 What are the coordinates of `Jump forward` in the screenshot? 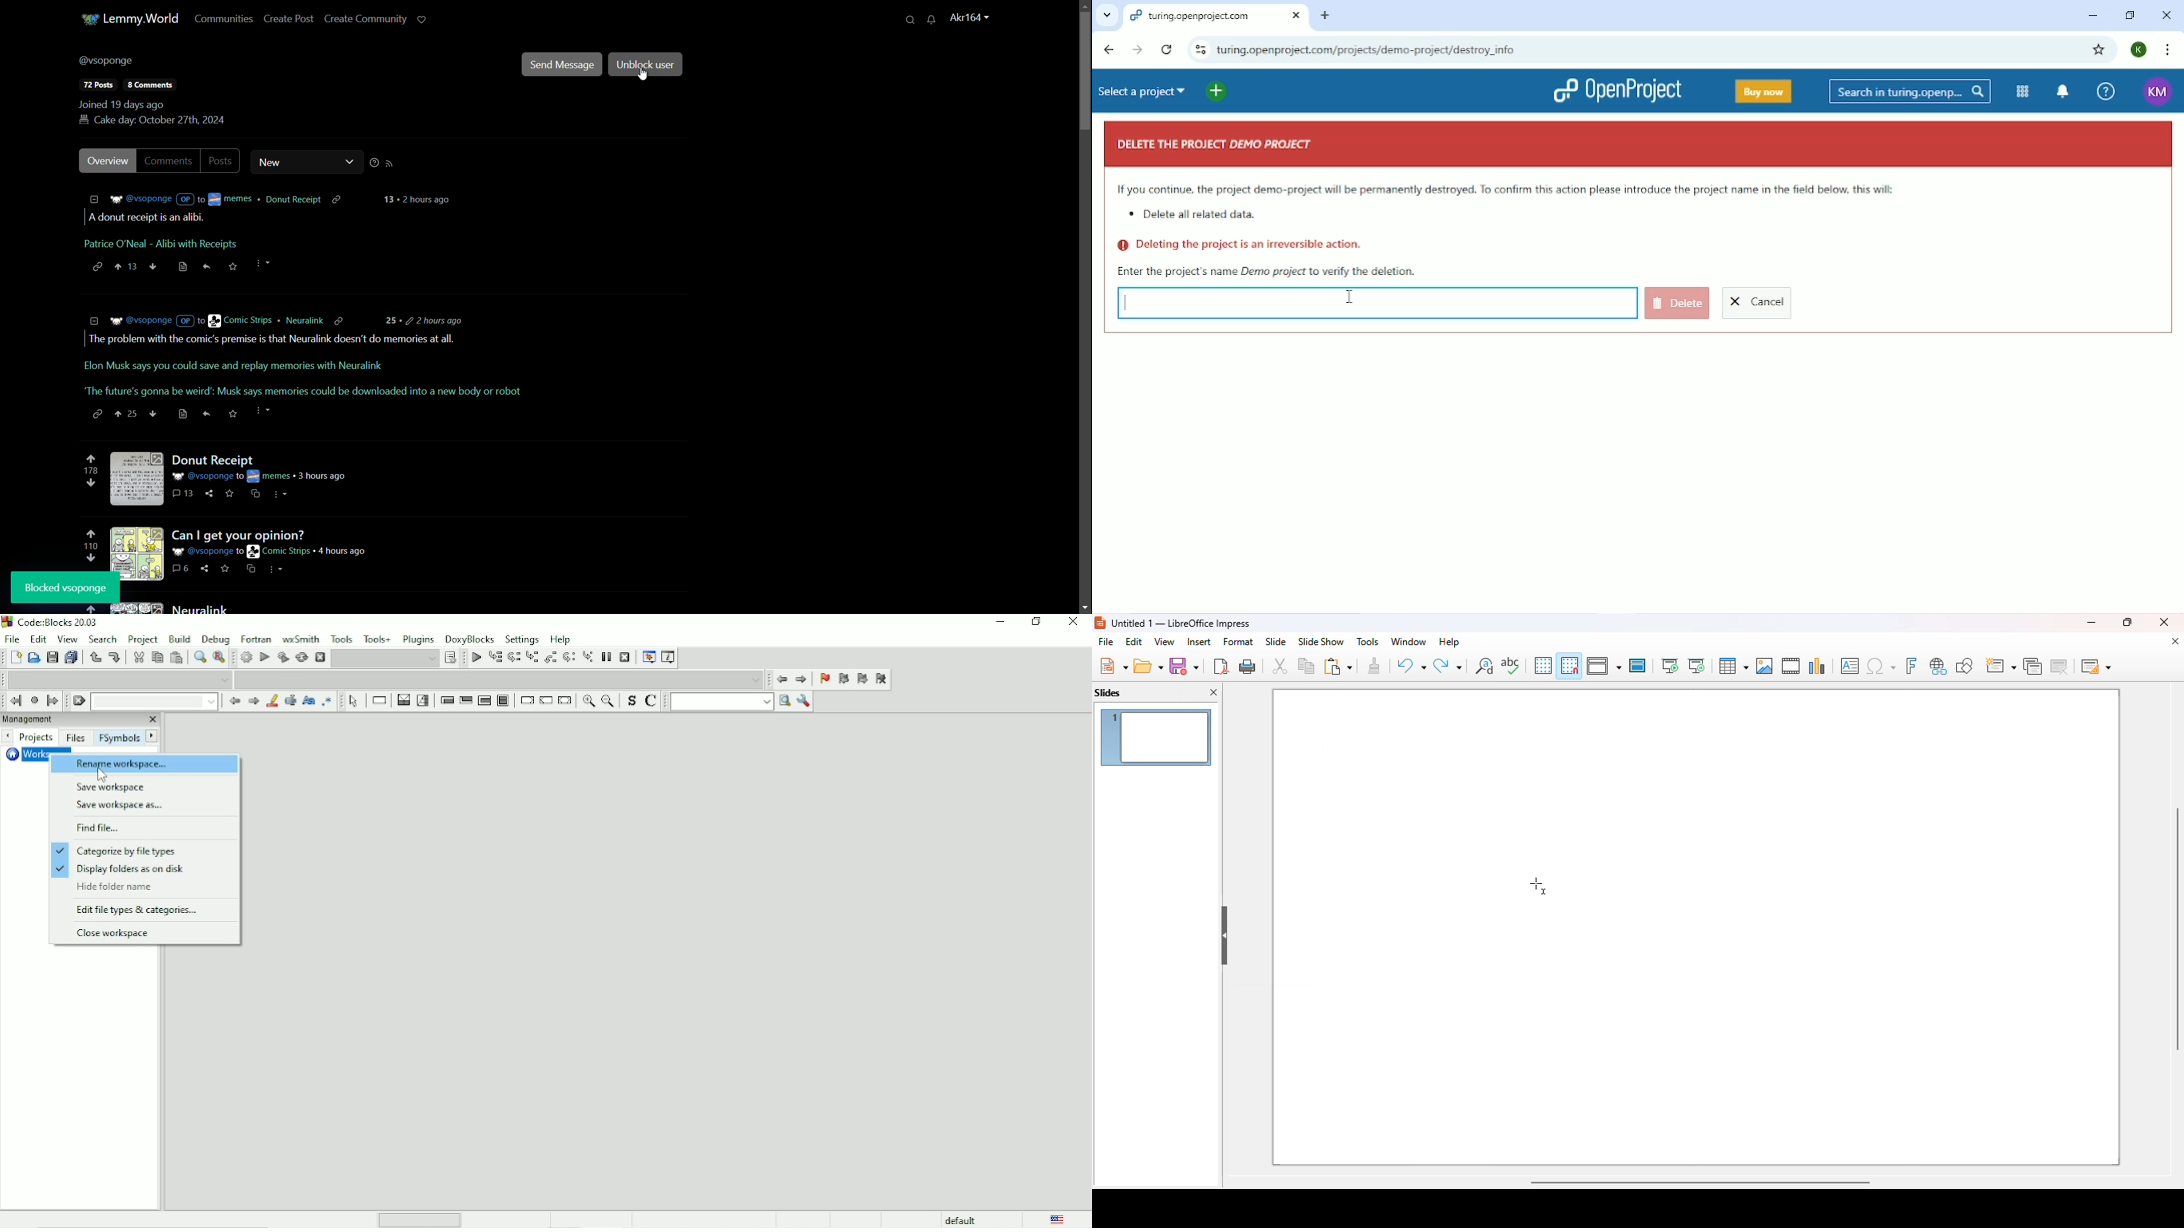 It's located at (54, 701).